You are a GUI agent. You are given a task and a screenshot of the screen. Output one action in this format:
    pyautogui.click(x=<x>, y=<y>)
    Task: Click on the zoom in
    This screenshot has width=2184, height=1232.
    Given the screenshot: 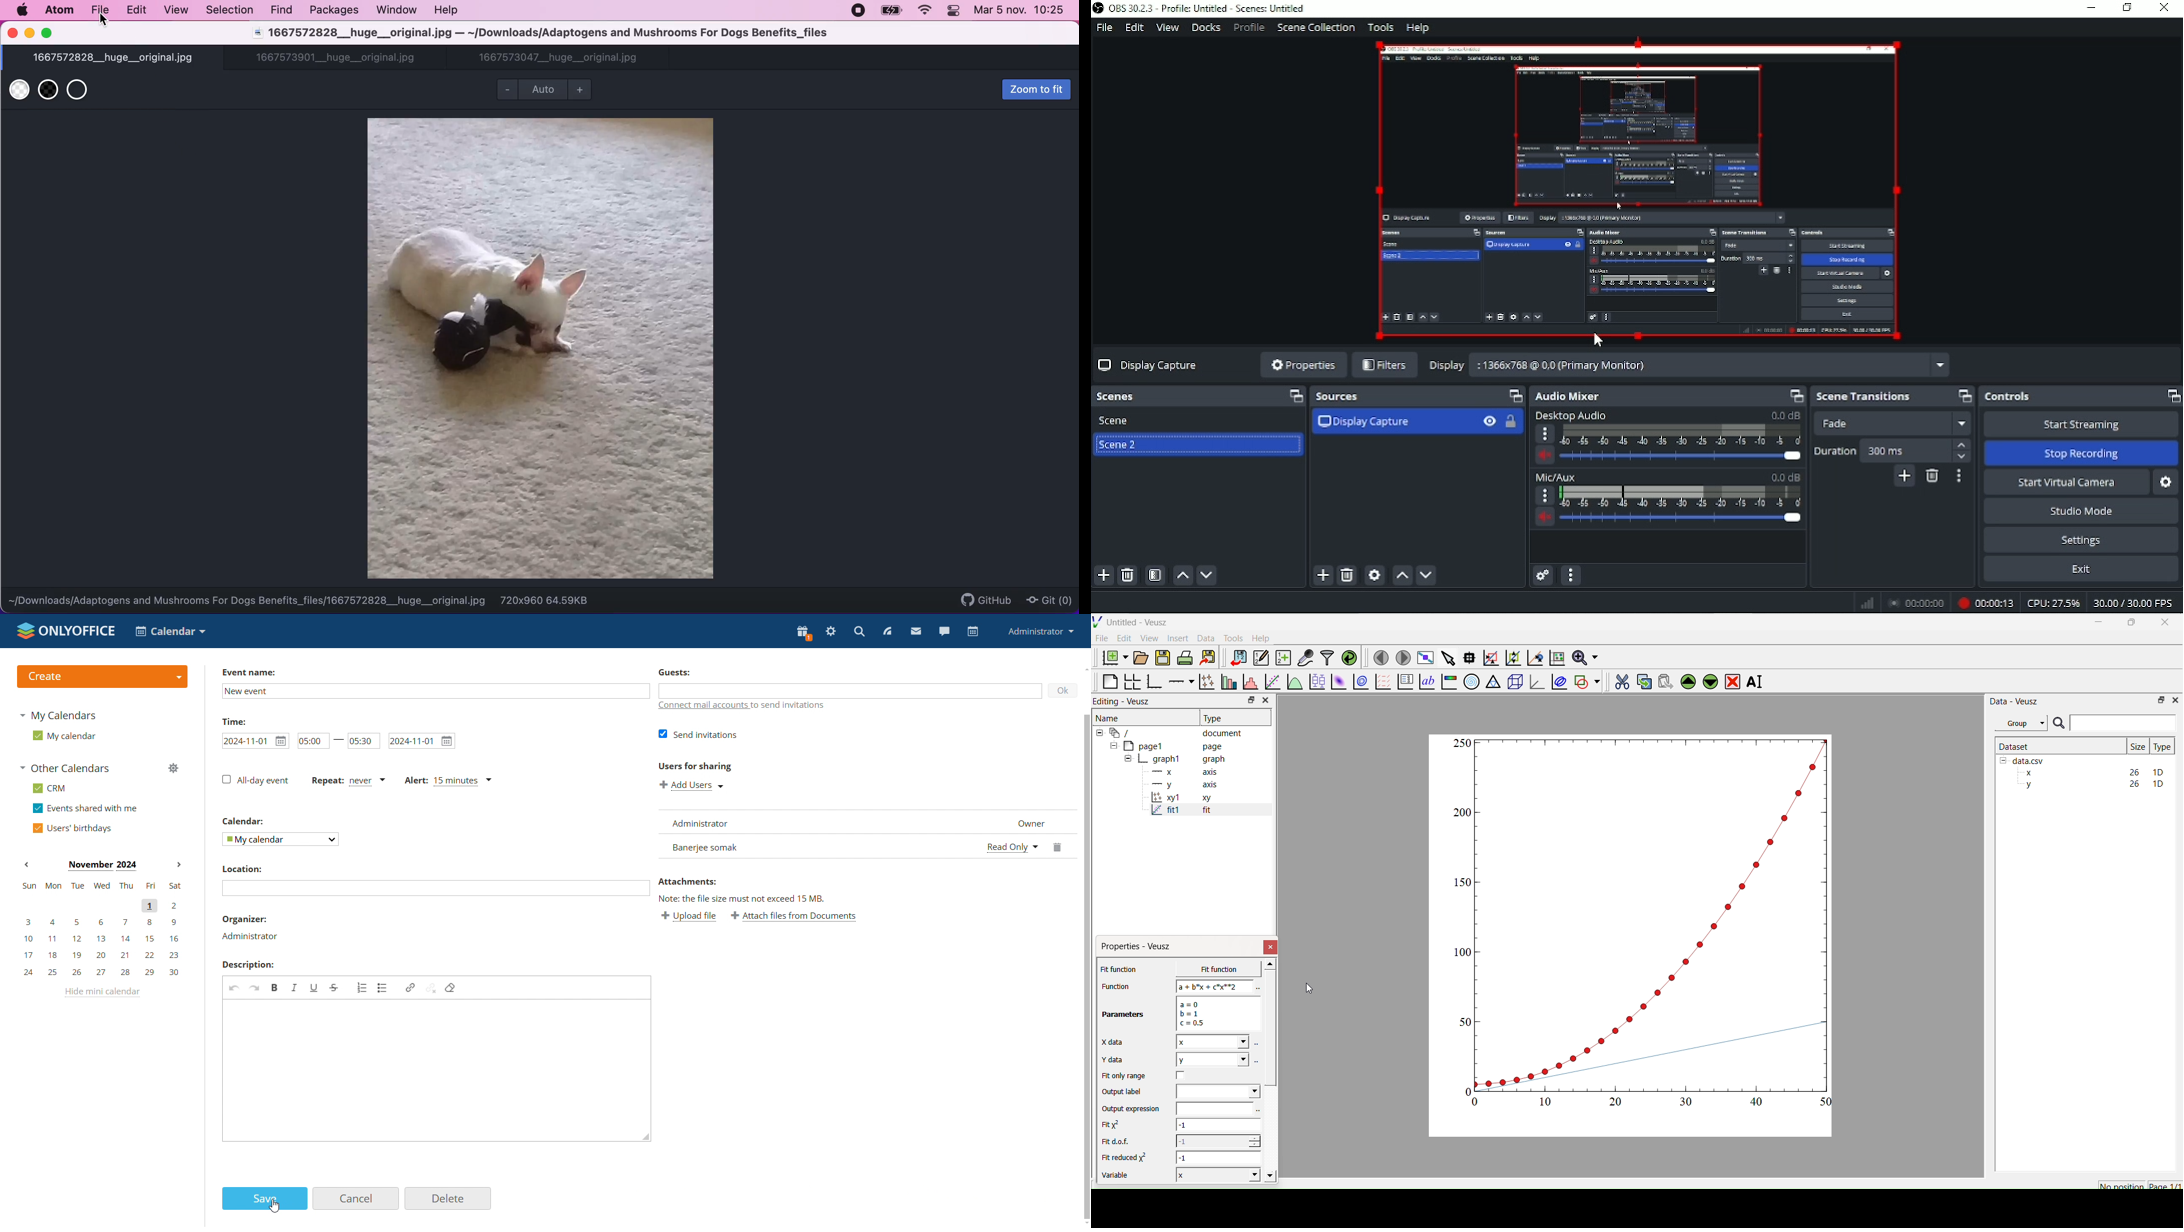 What is the action you would take?
    pyautogui.click(x=581, y=90)
    